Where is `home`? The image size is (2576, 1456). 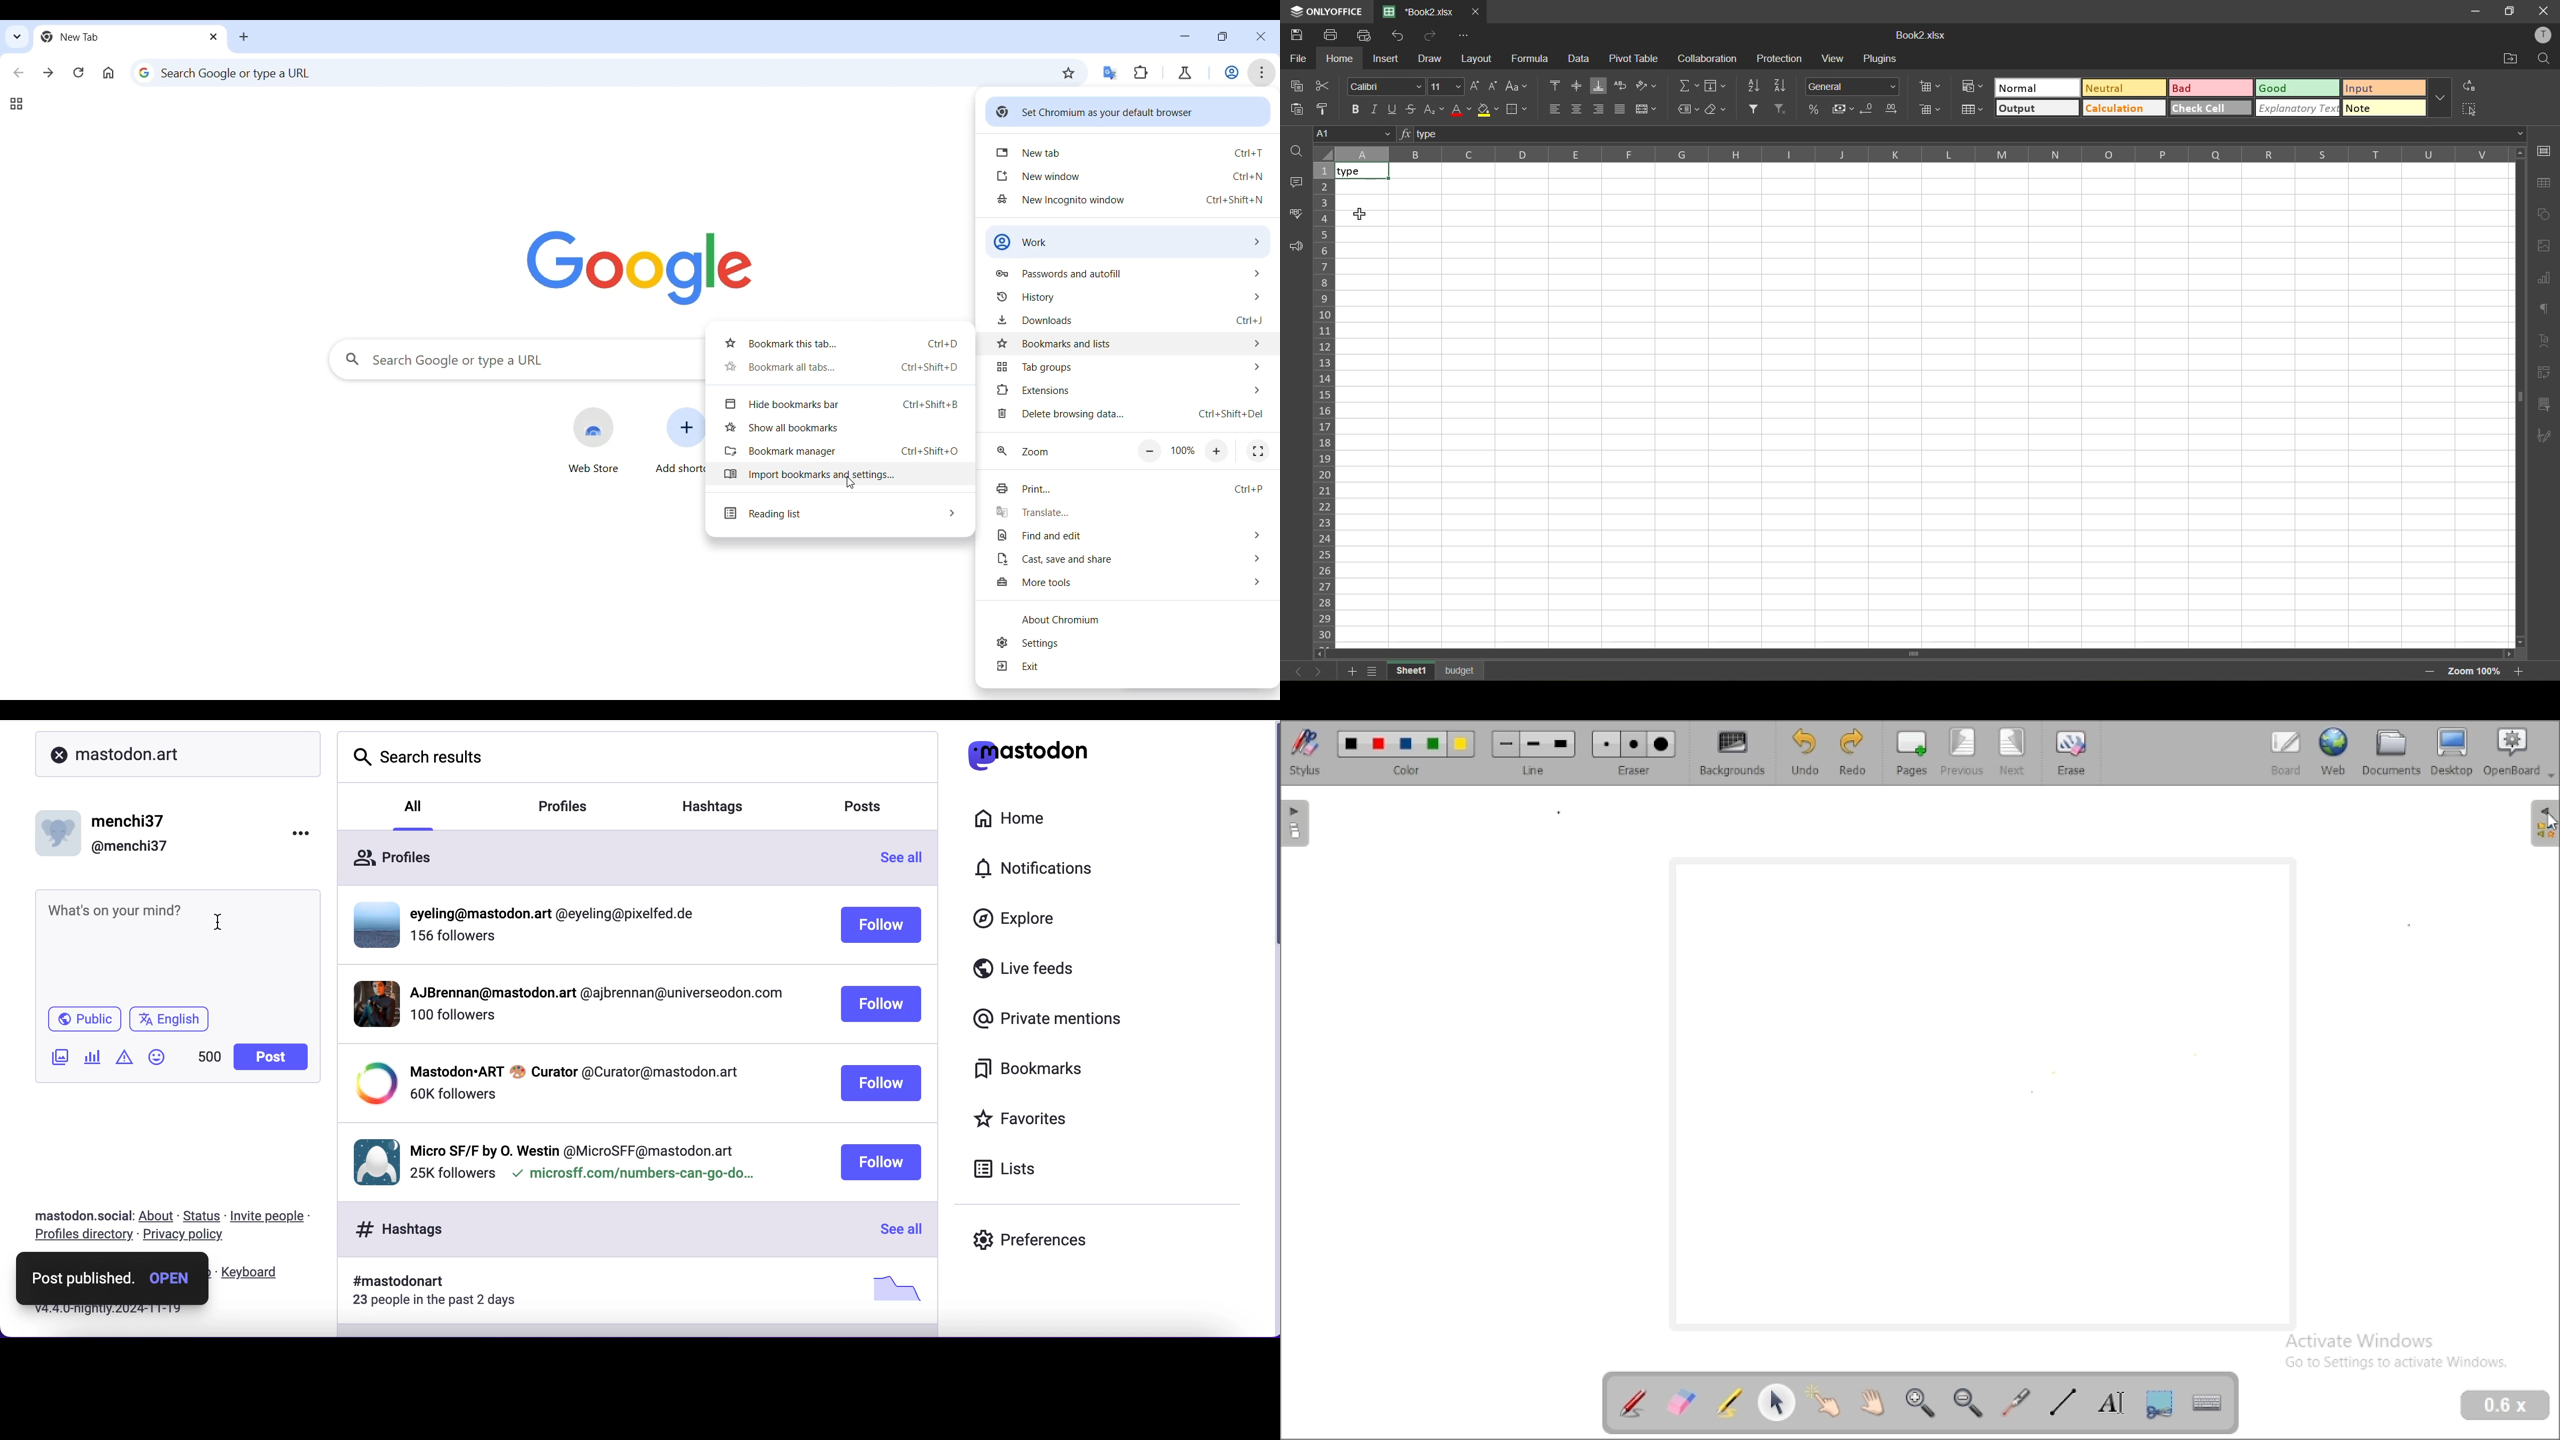
home is located at coordinates (1022, 819).